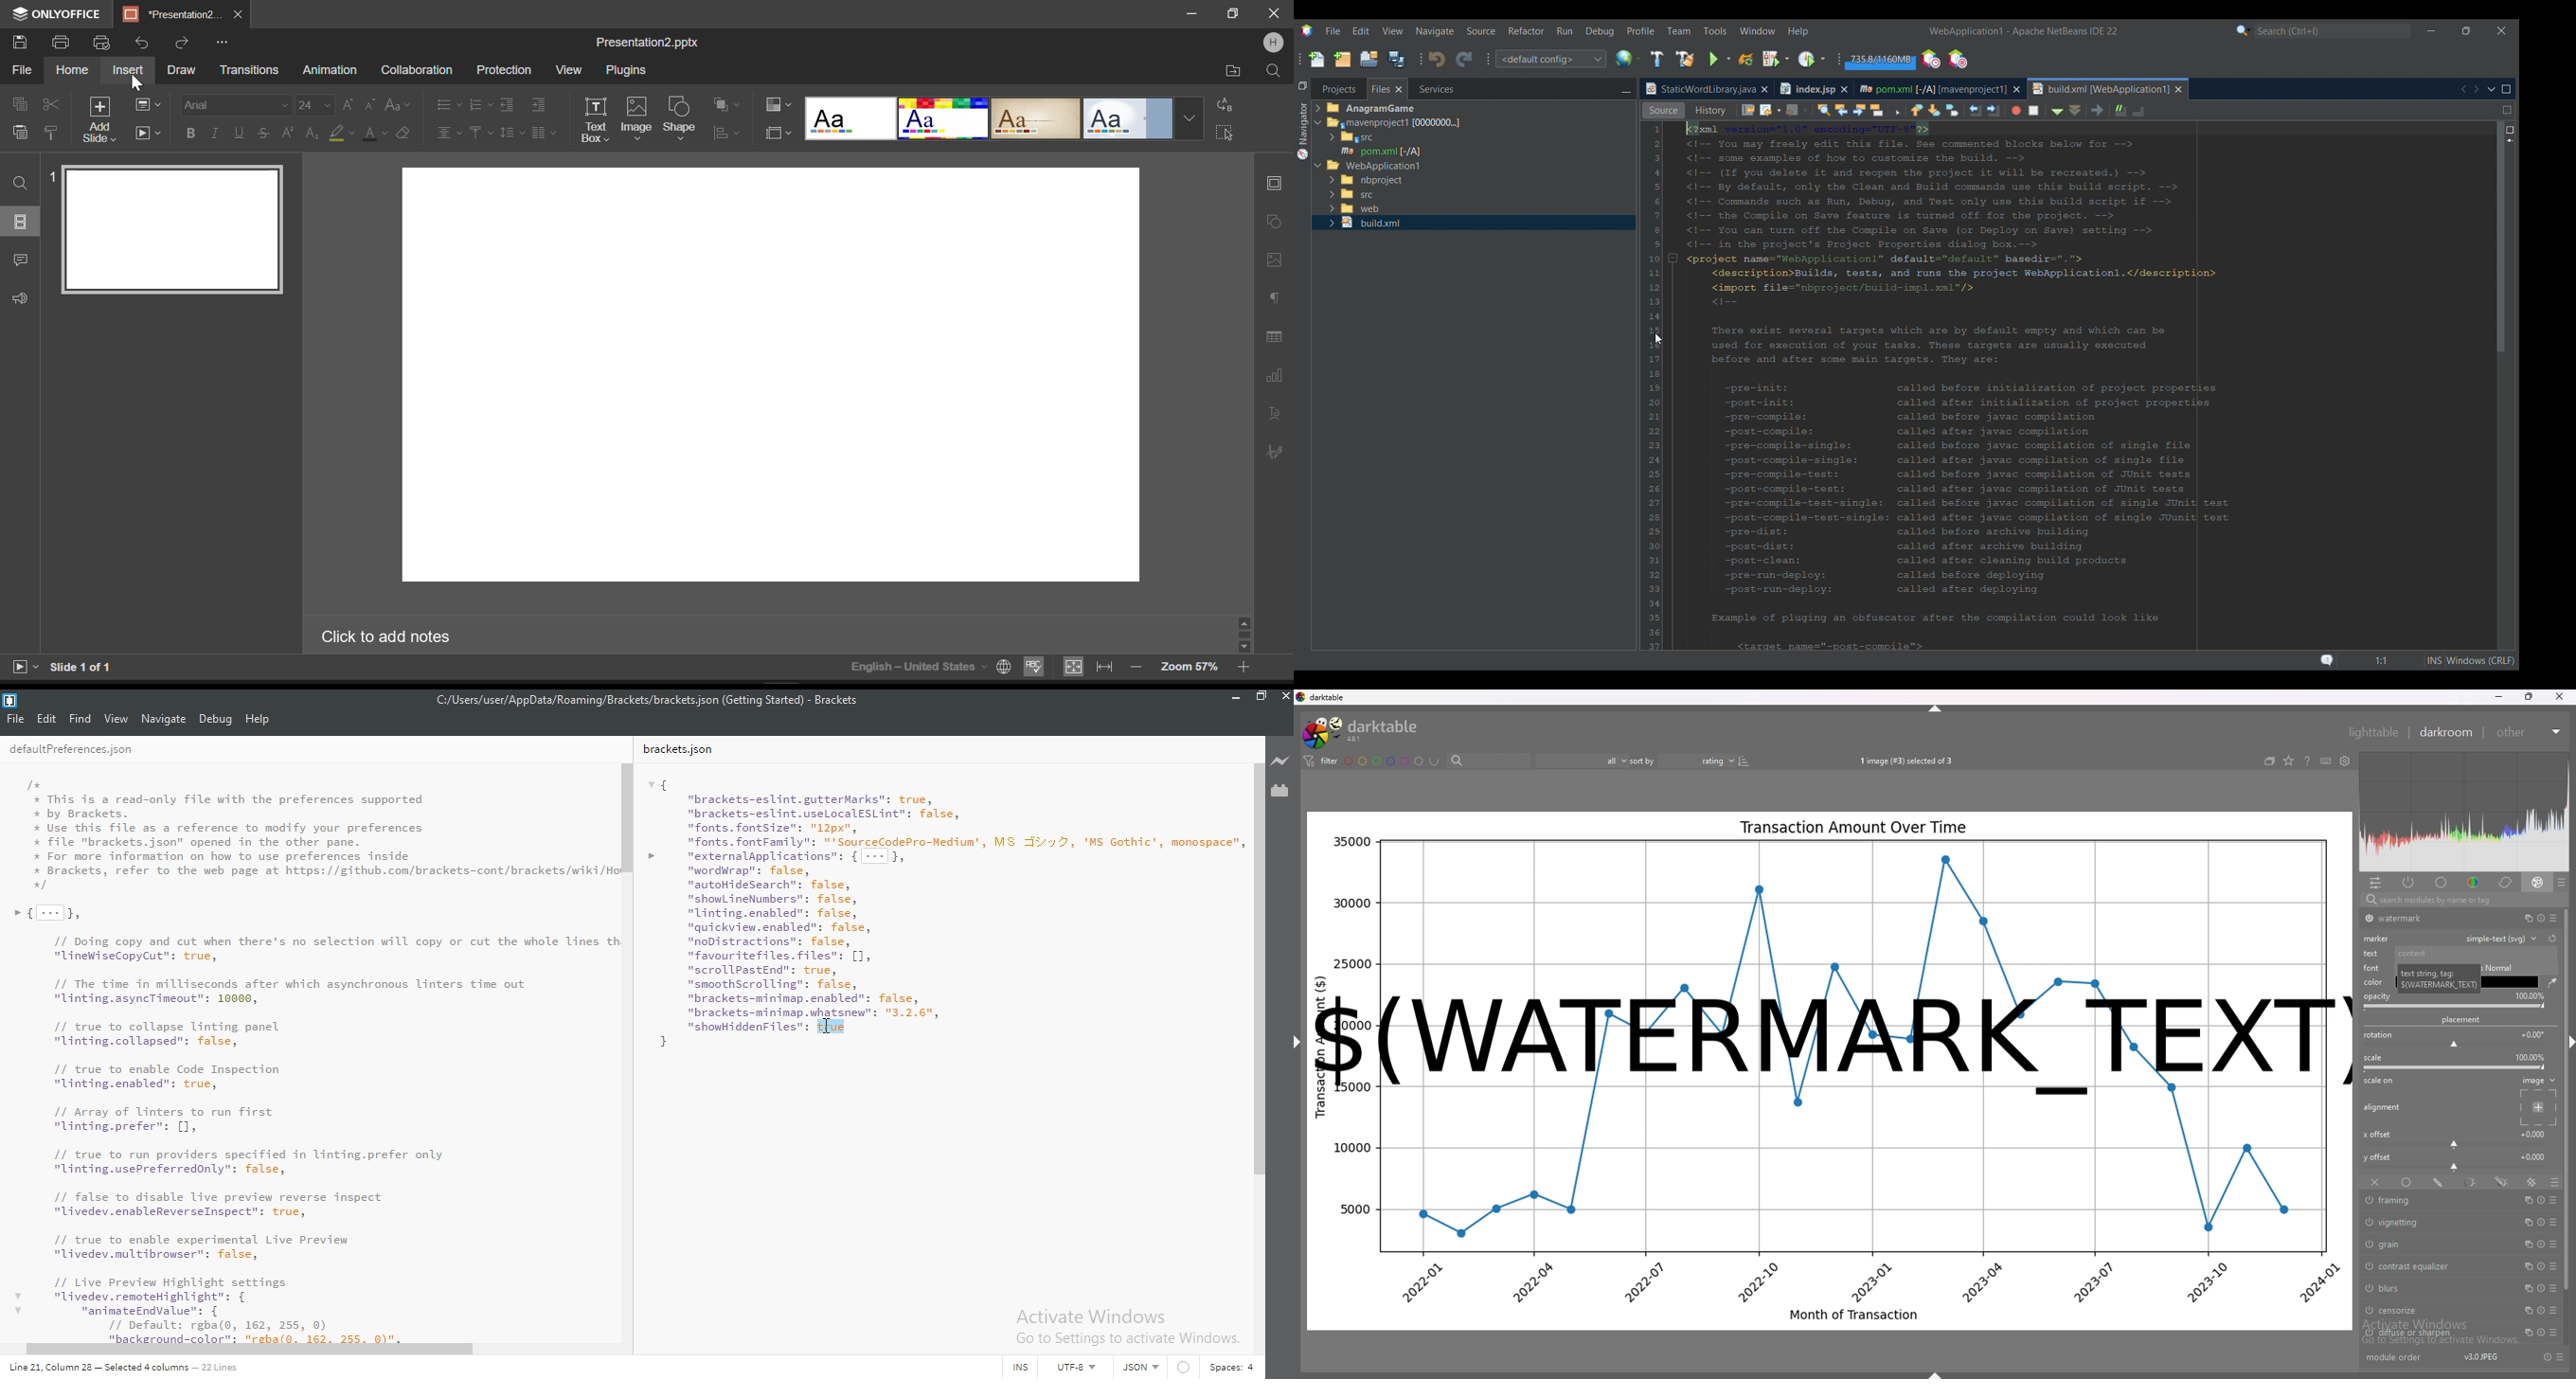 The width and height of the screenshot is (2576, 1400). Describe the element at coordinates (116, 719) in the screenshot. I see `view` at that location.